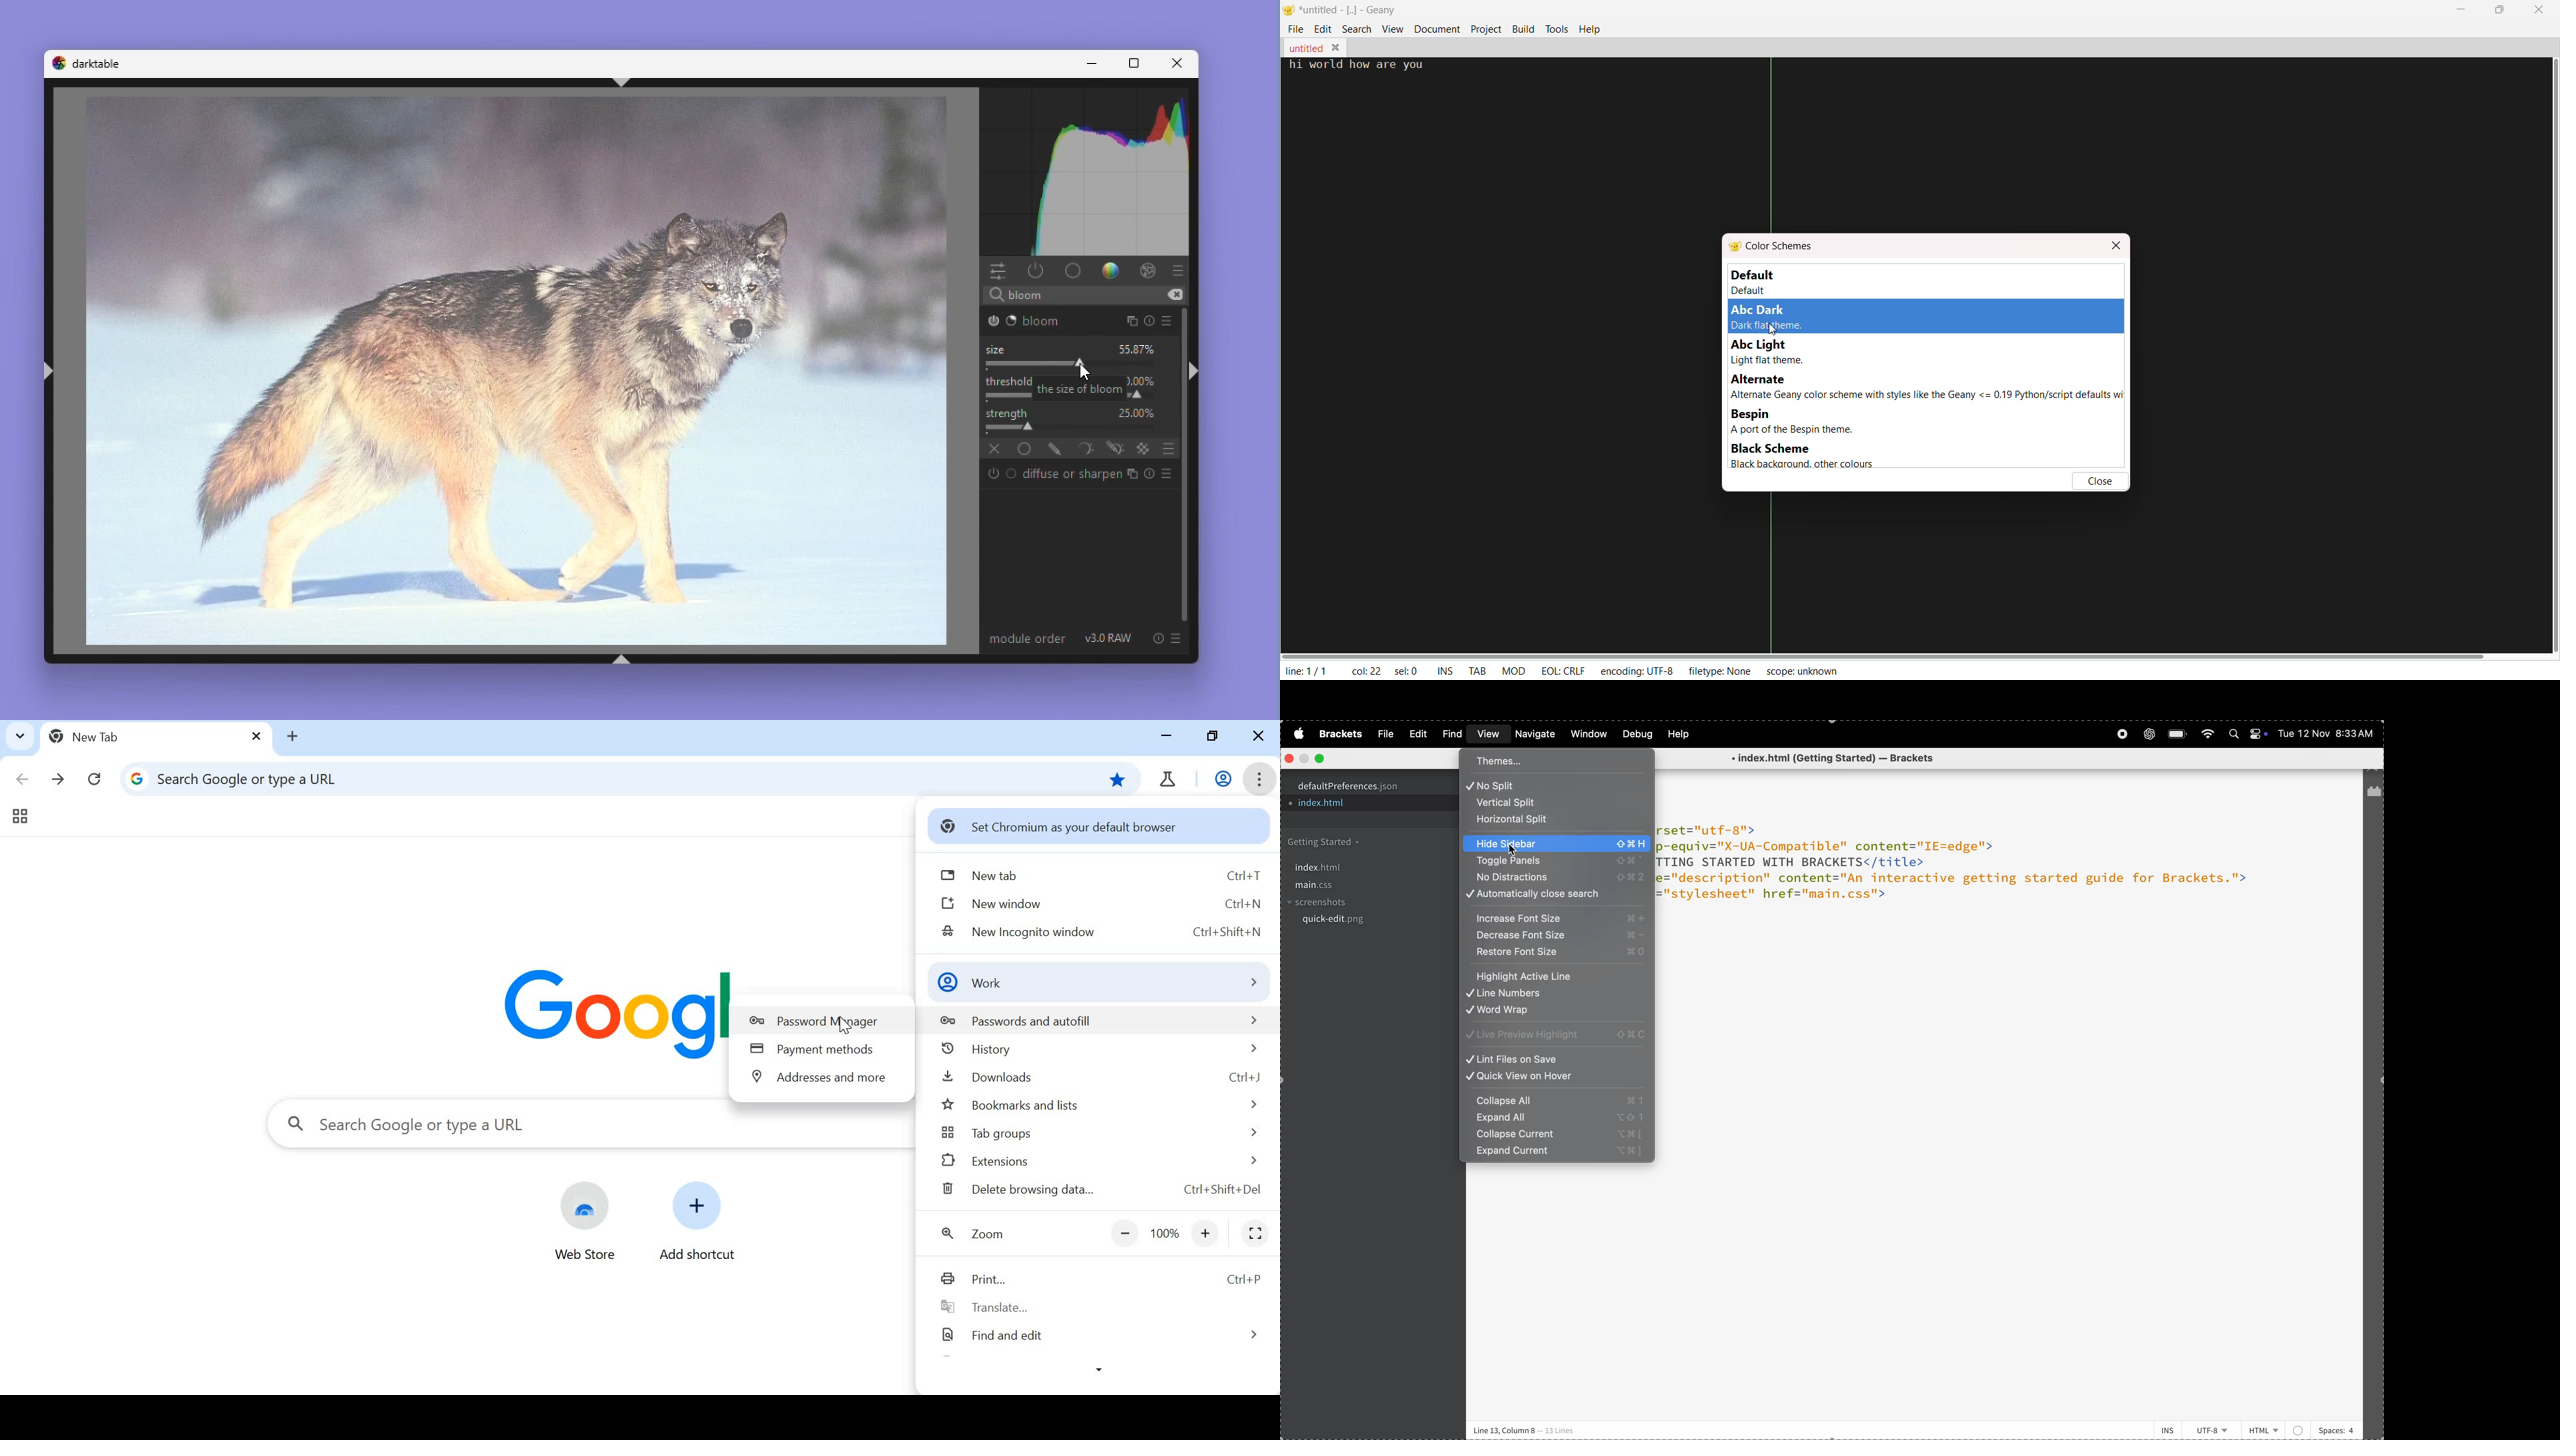  Describe the element at coordinates (1548, 785) in the screenshot. I see `no split` at that location.